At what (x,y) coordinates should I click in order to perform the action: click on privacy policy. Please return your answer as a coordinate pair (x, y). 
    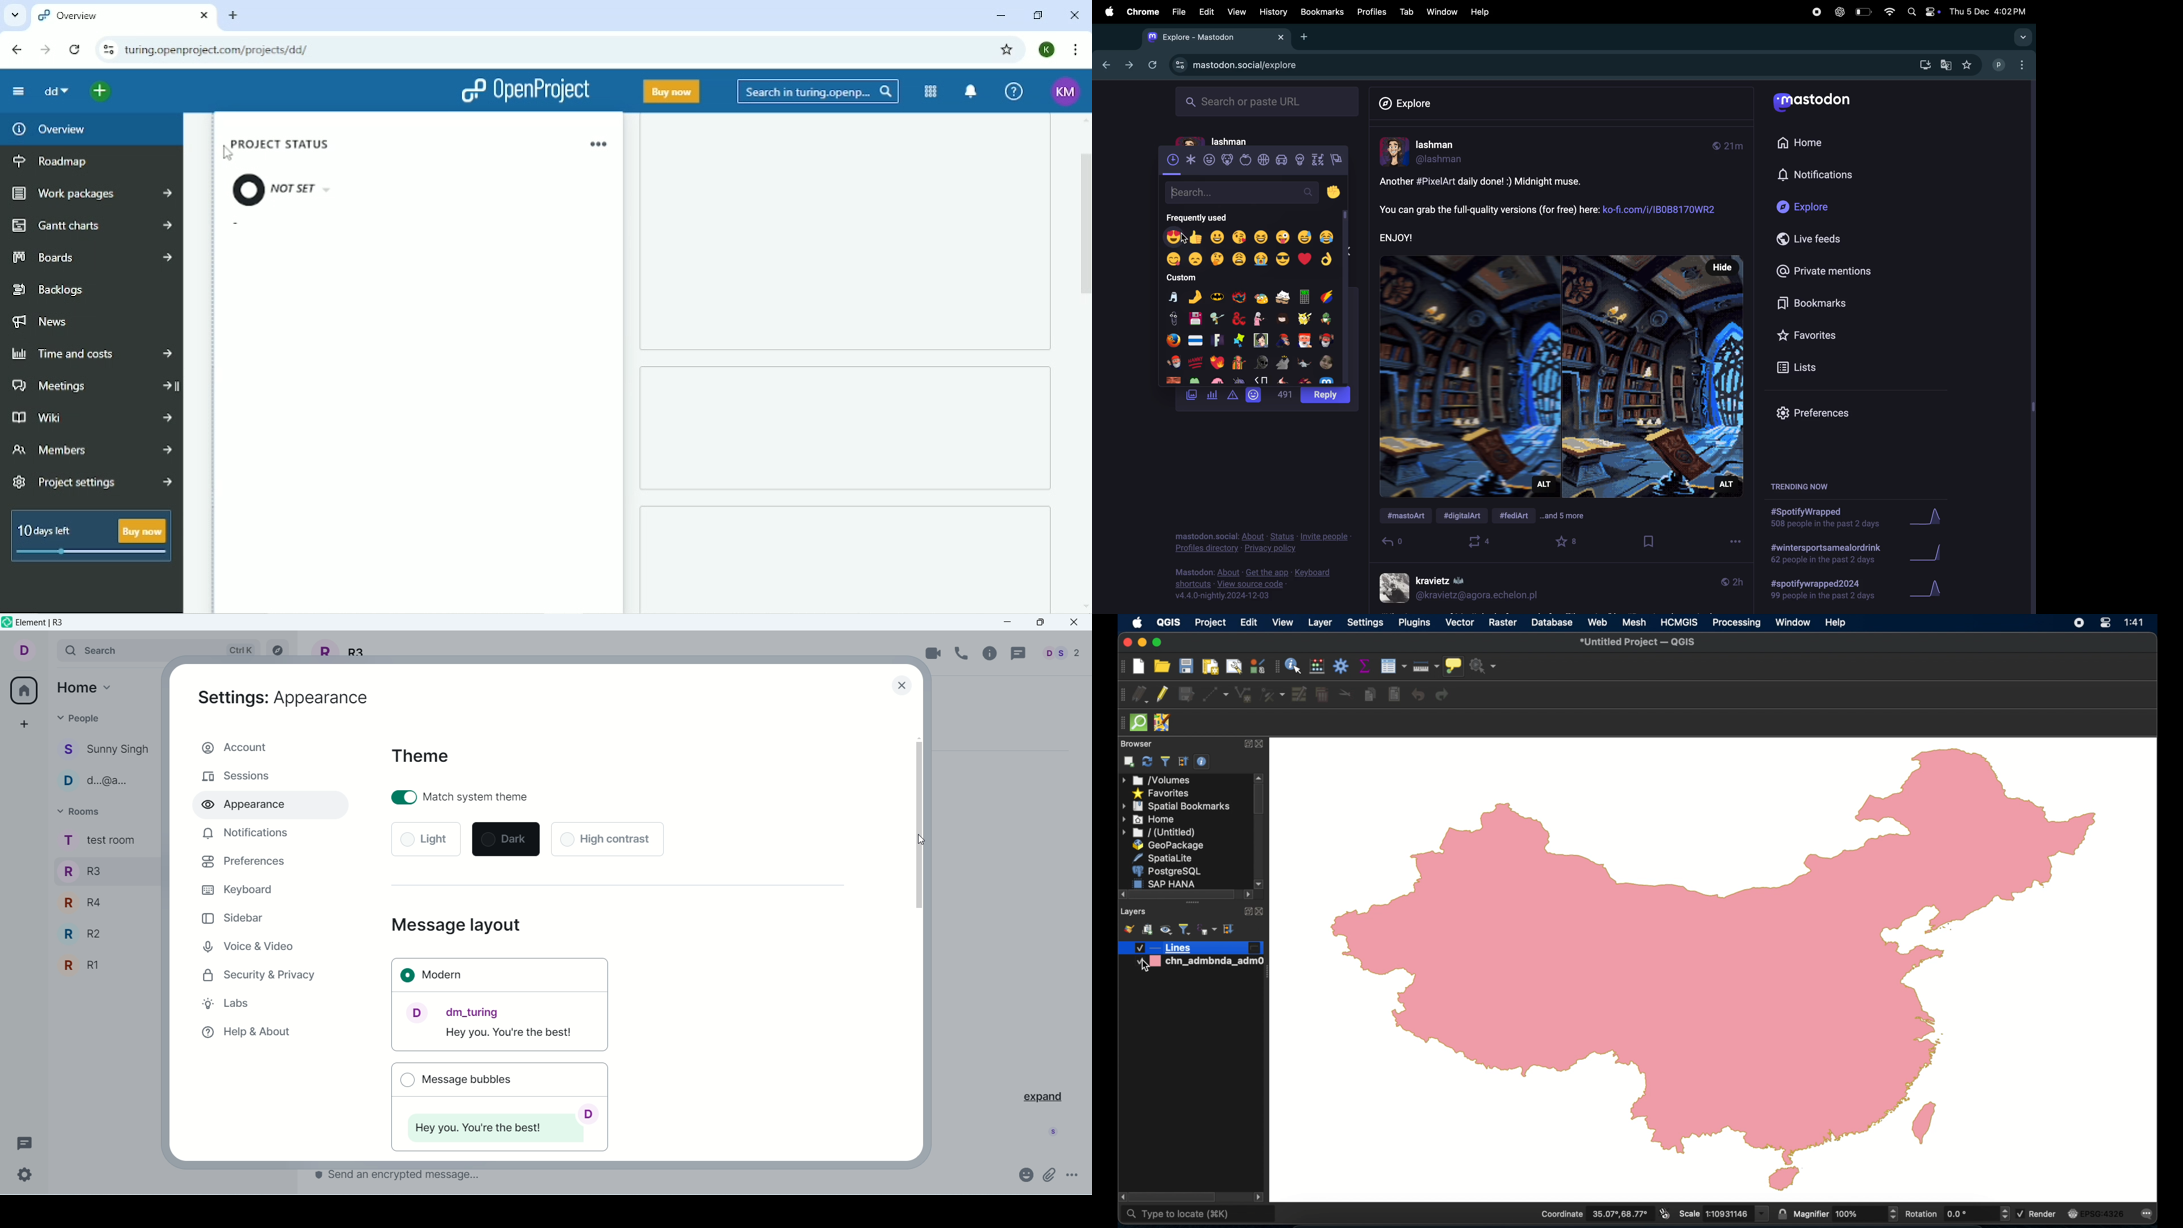
    Looking at the image, I should click on (1264, 542).